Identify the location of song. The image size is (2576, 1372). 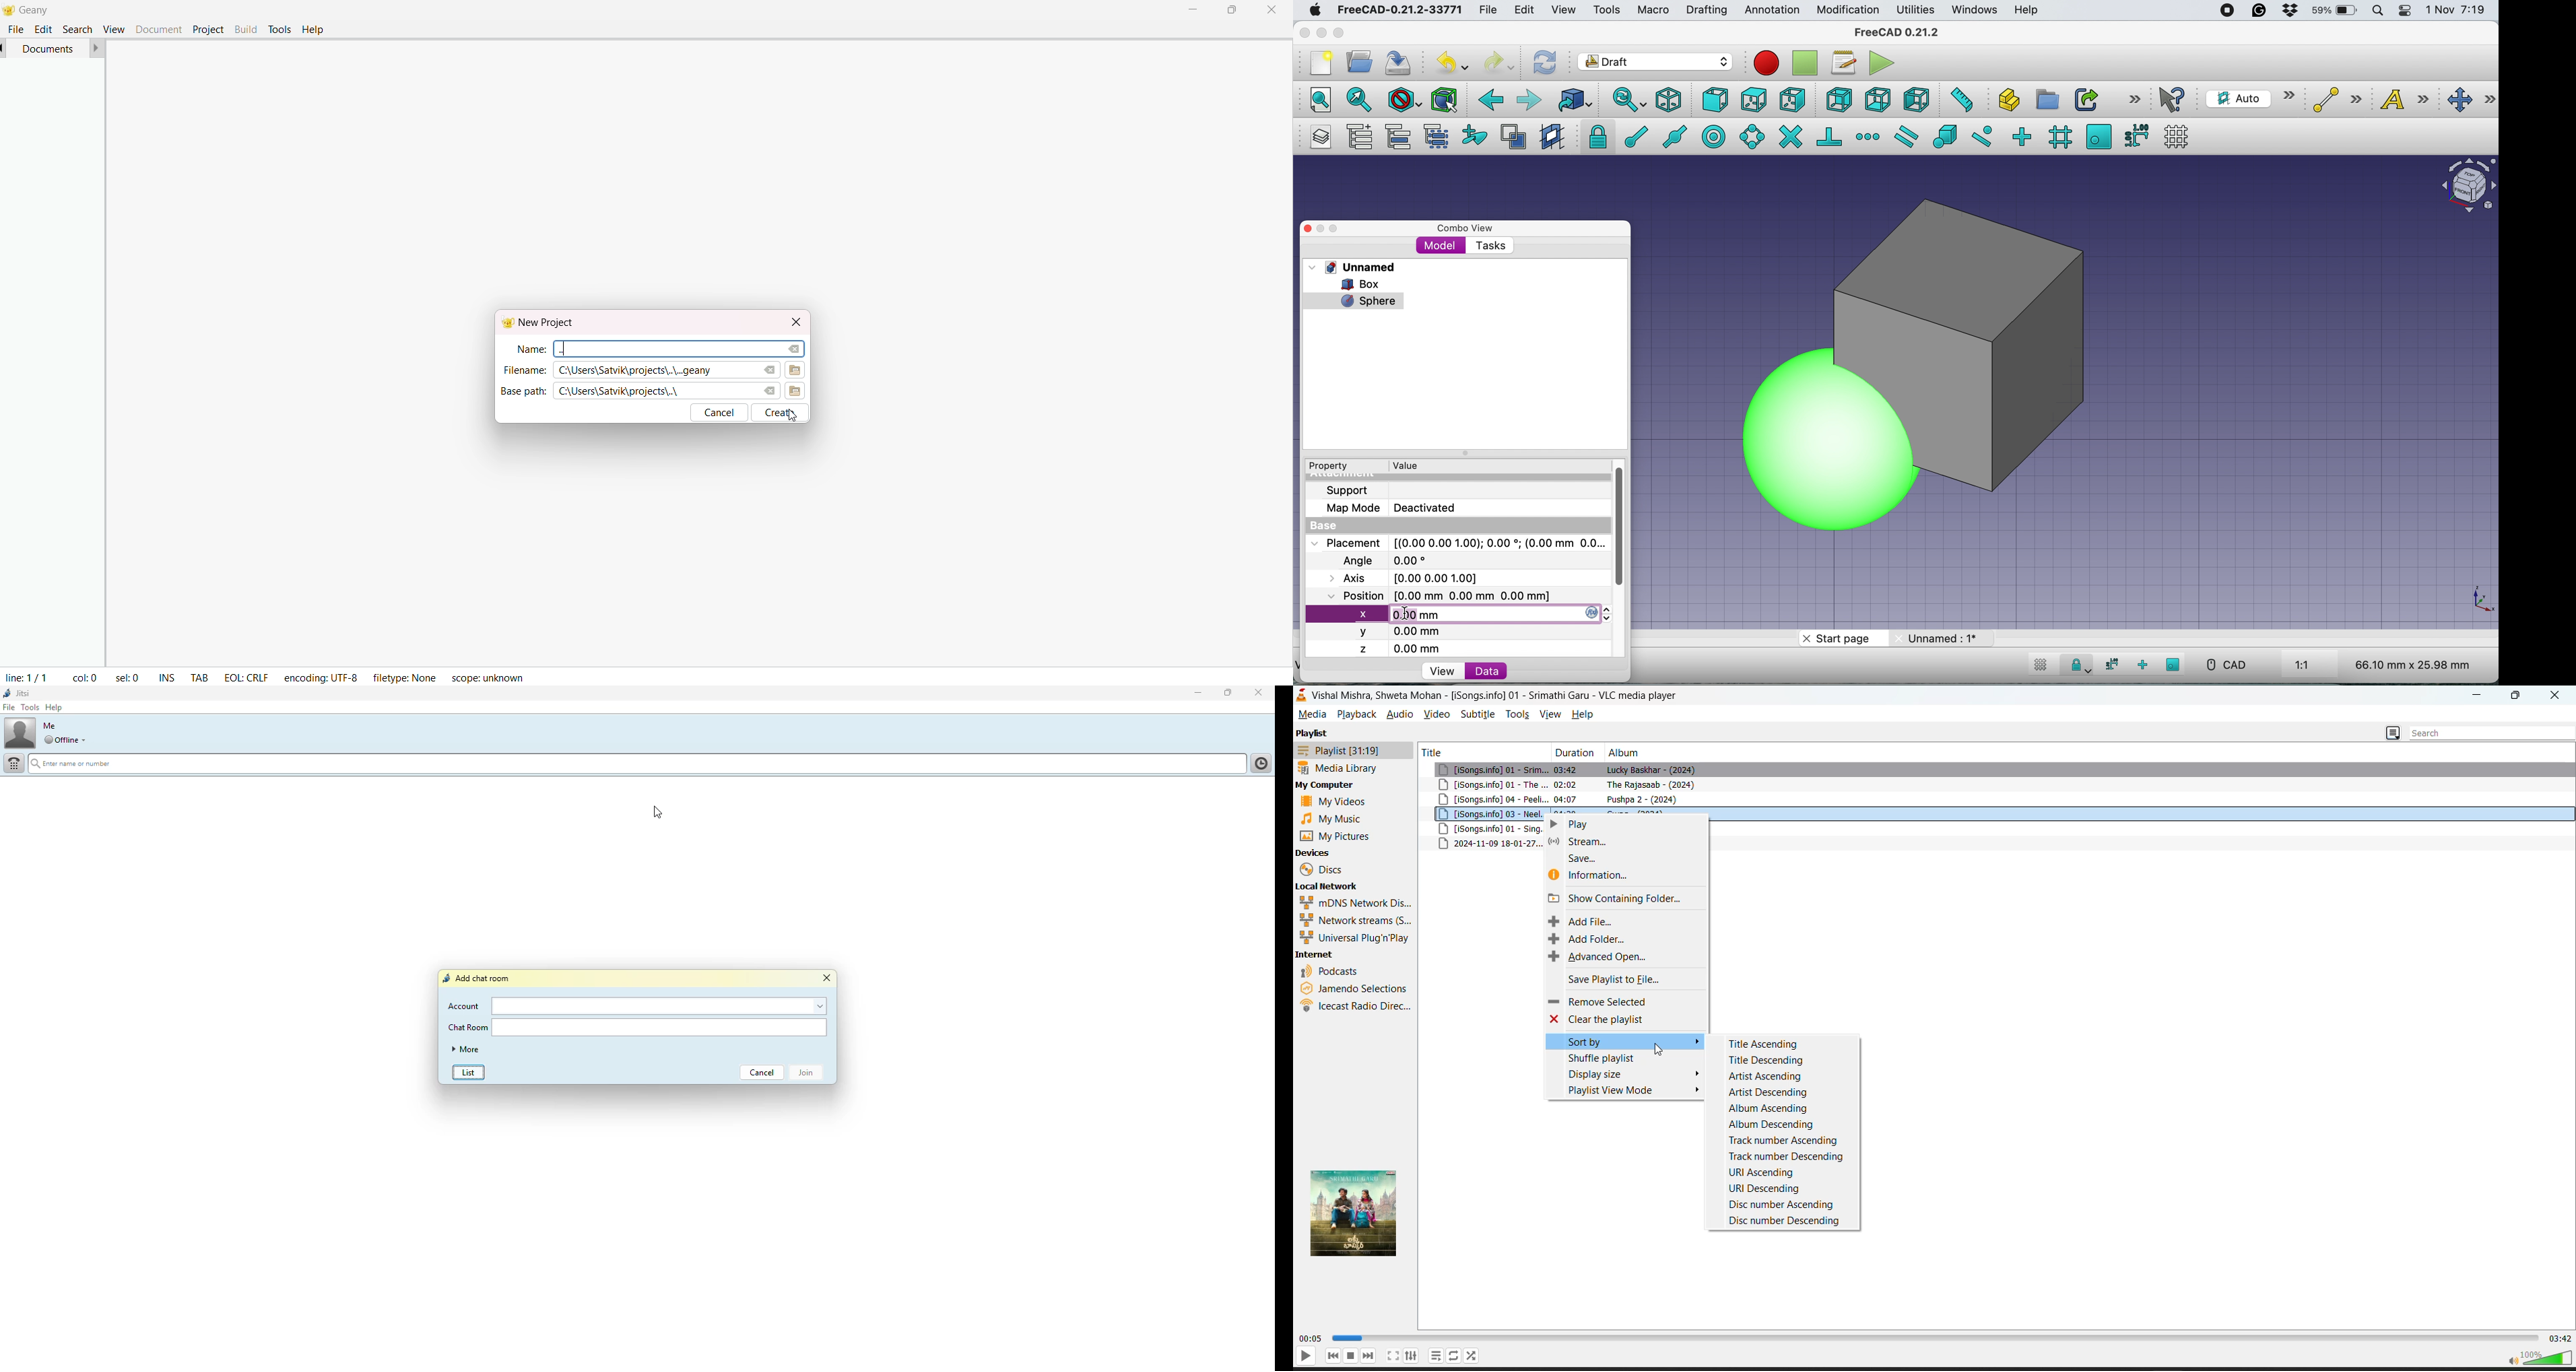
(1483, 829).